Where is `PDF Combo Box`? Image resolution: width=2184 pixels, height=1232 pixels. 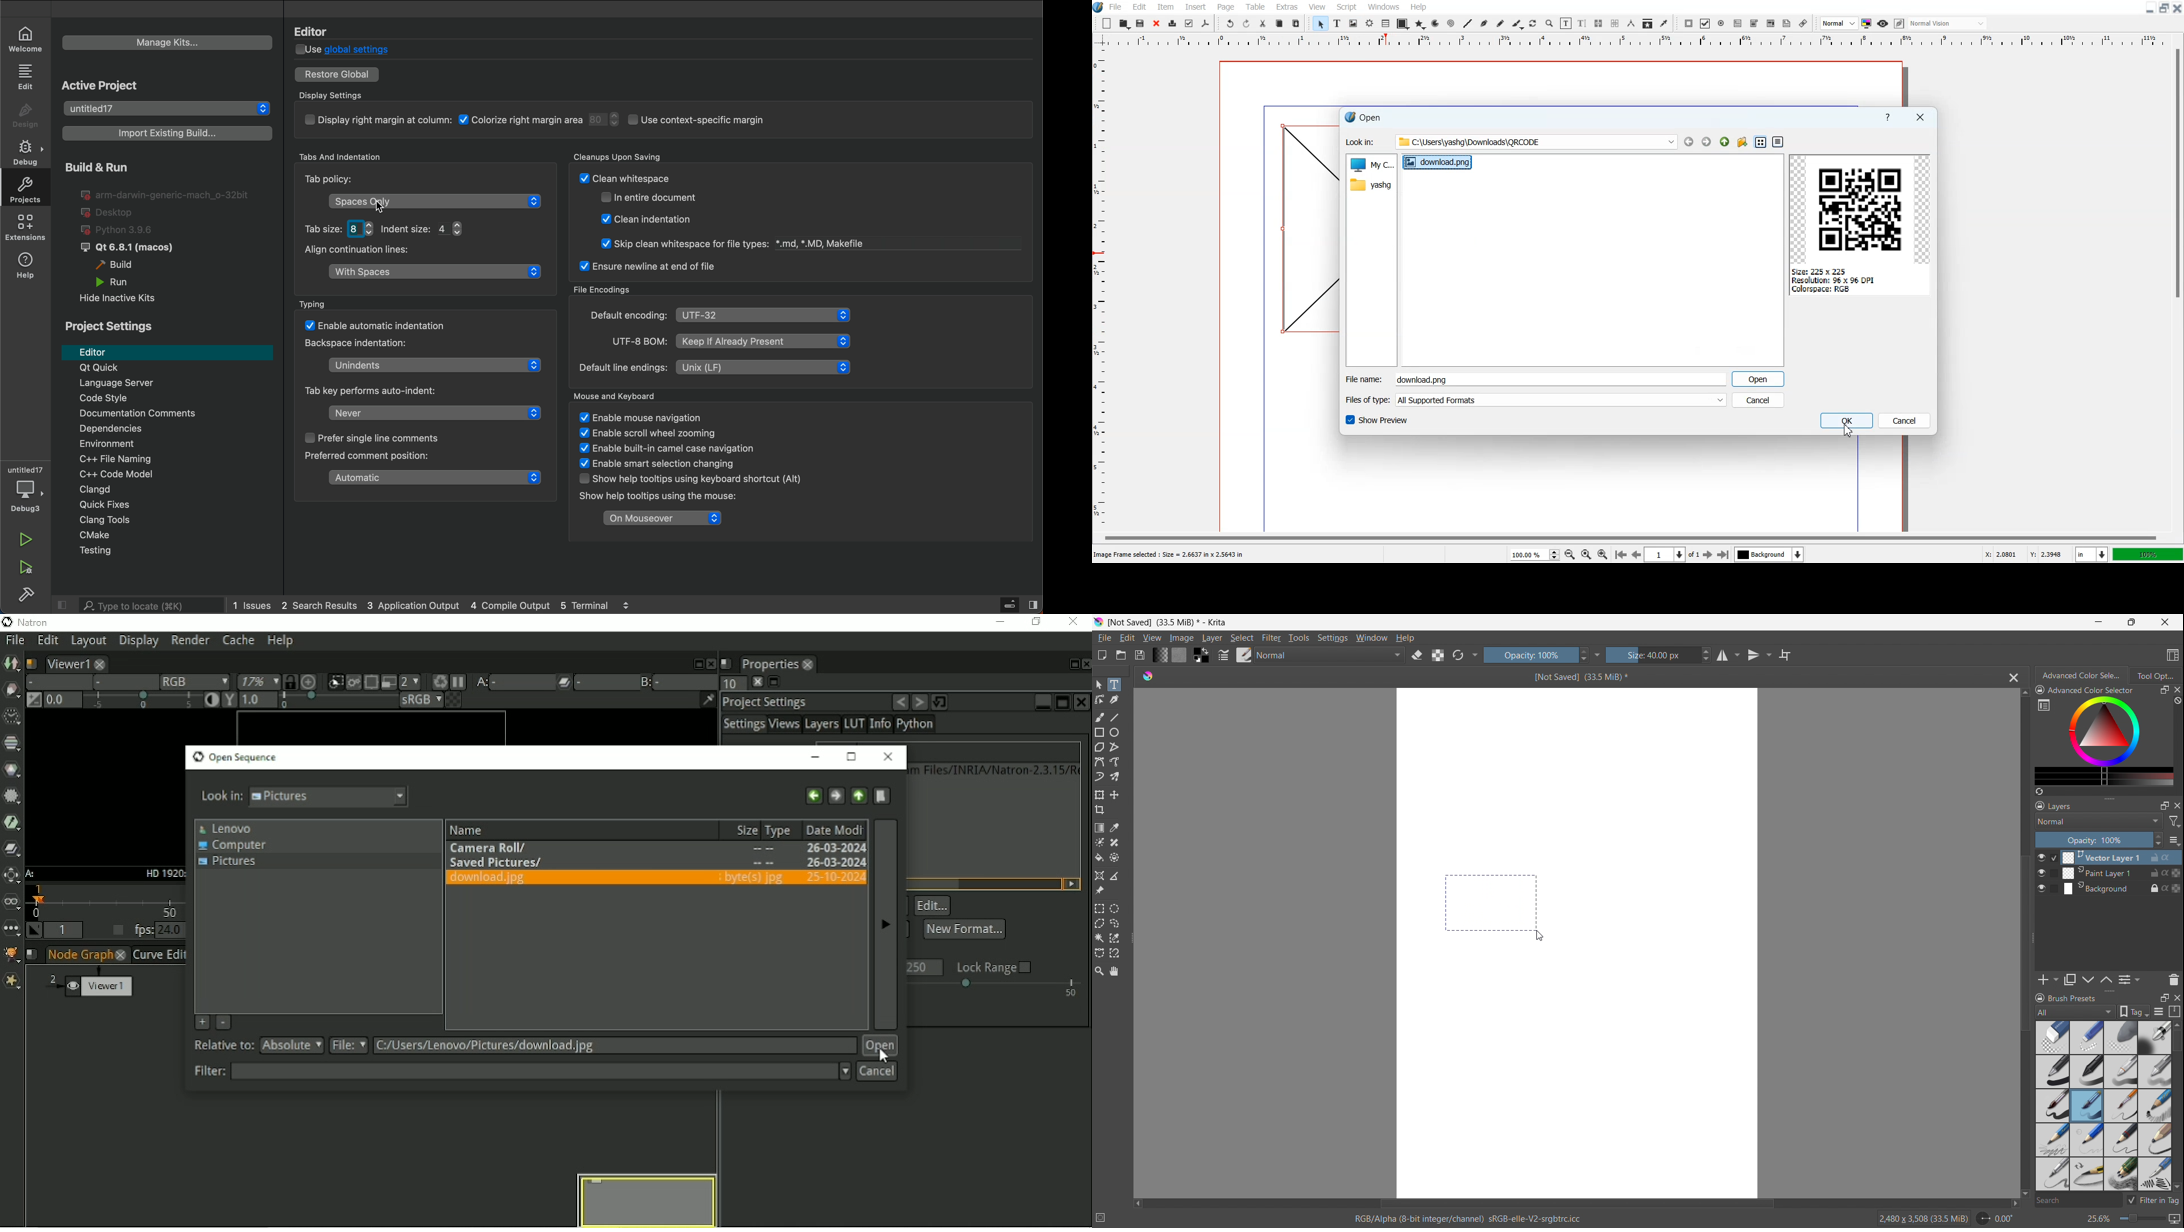
PDF Combo Box is located at coordinates (1754, 24).